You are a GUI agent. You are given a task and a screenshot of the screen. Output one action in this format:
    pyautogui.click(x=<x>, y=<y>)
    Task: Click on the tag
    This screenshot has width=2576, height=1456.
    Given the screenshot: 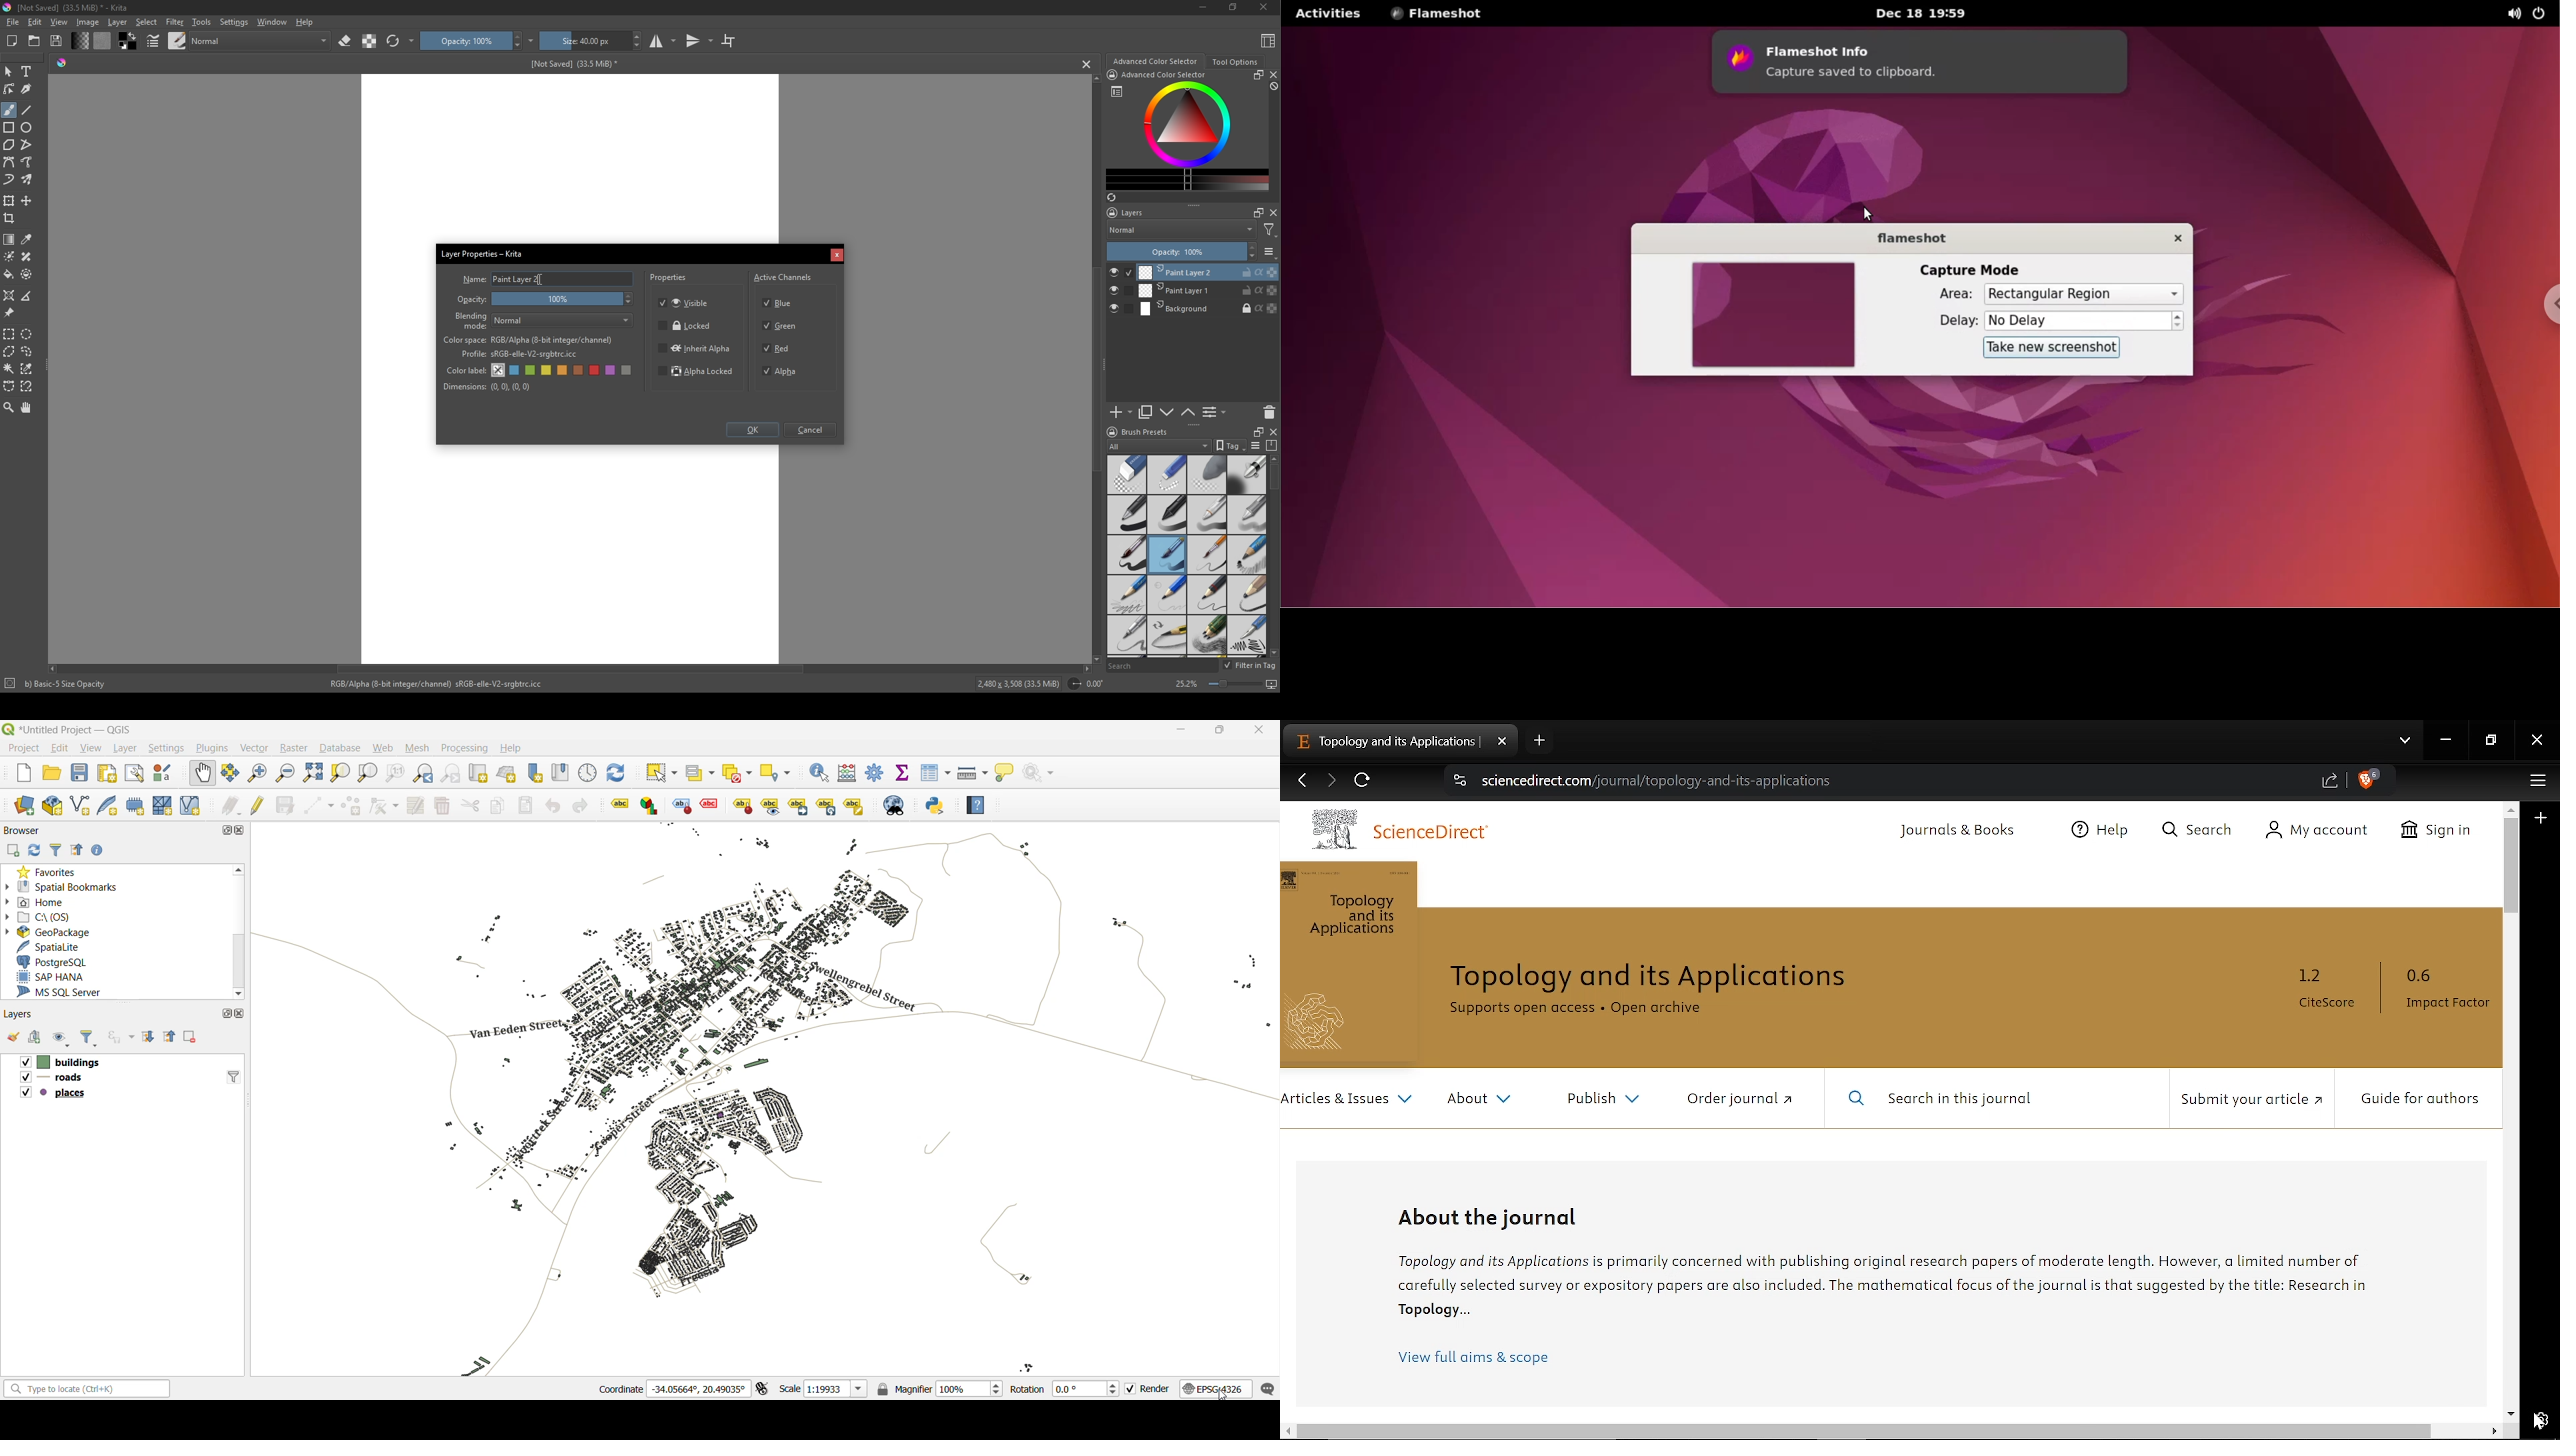 What is the action you would take?
    pyautogui.click(x=1229, y=446)
    